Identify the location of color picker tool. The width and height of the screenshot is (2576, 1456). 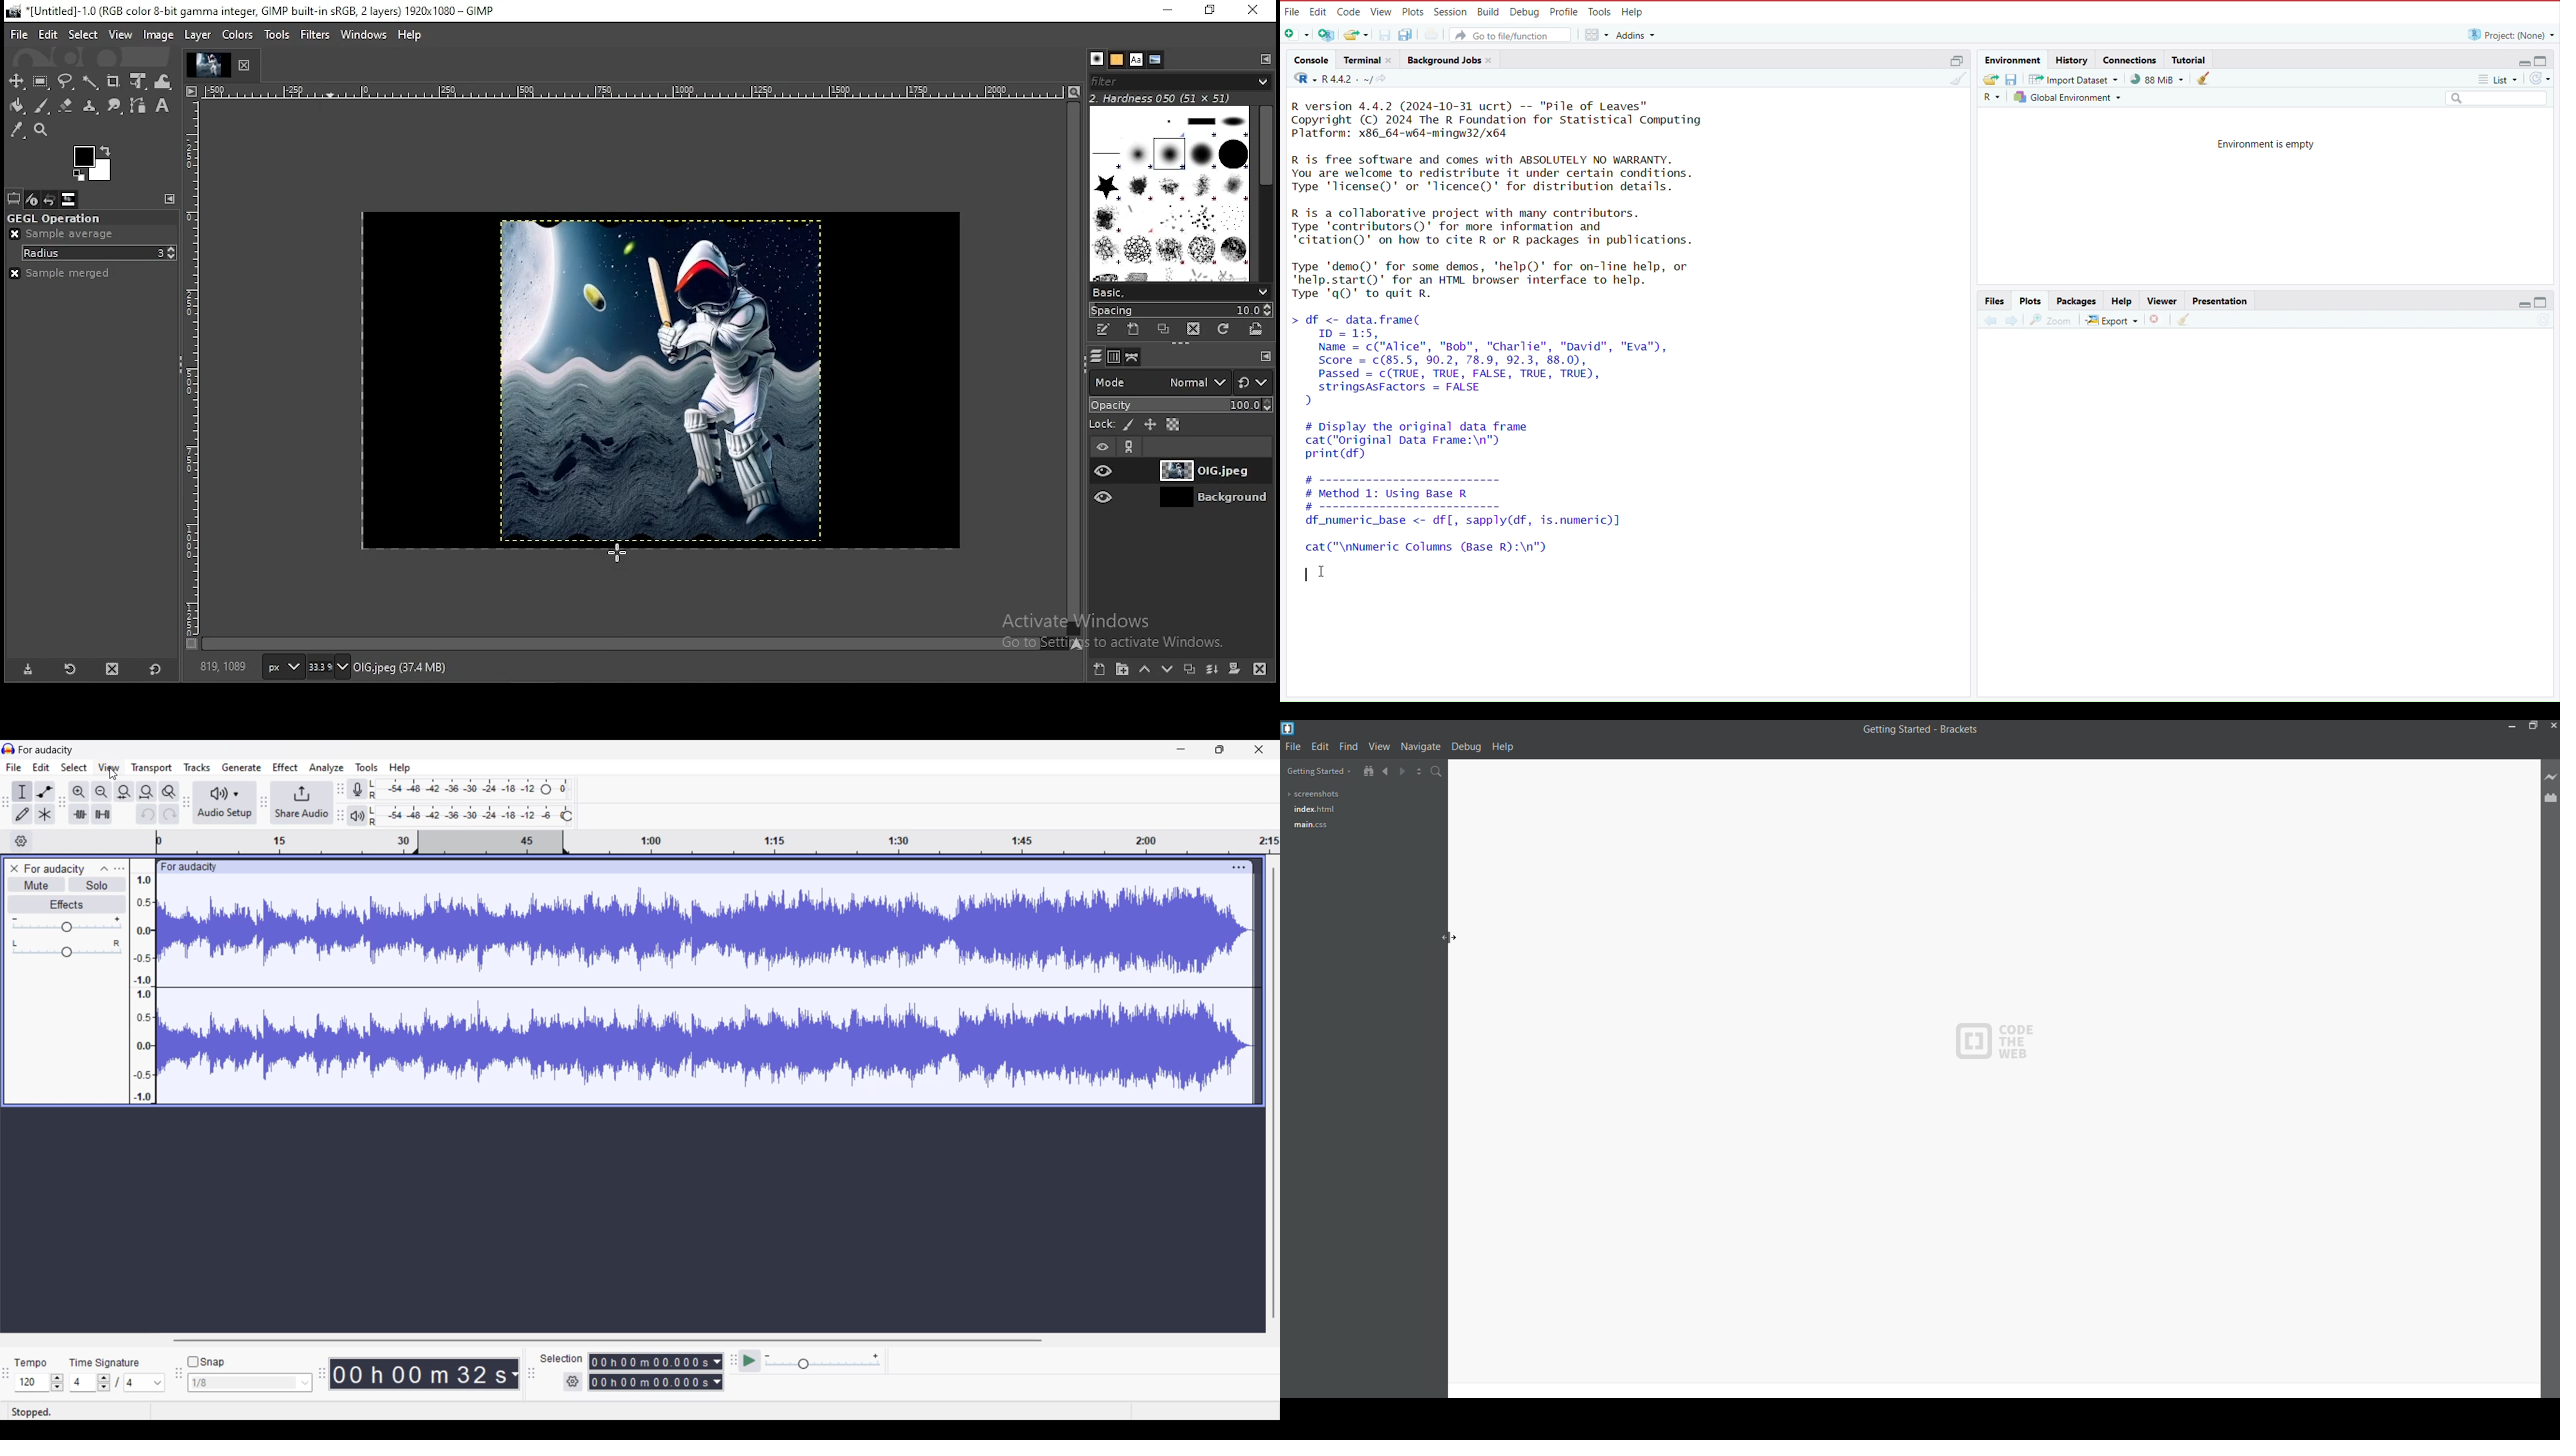
(18, 130).